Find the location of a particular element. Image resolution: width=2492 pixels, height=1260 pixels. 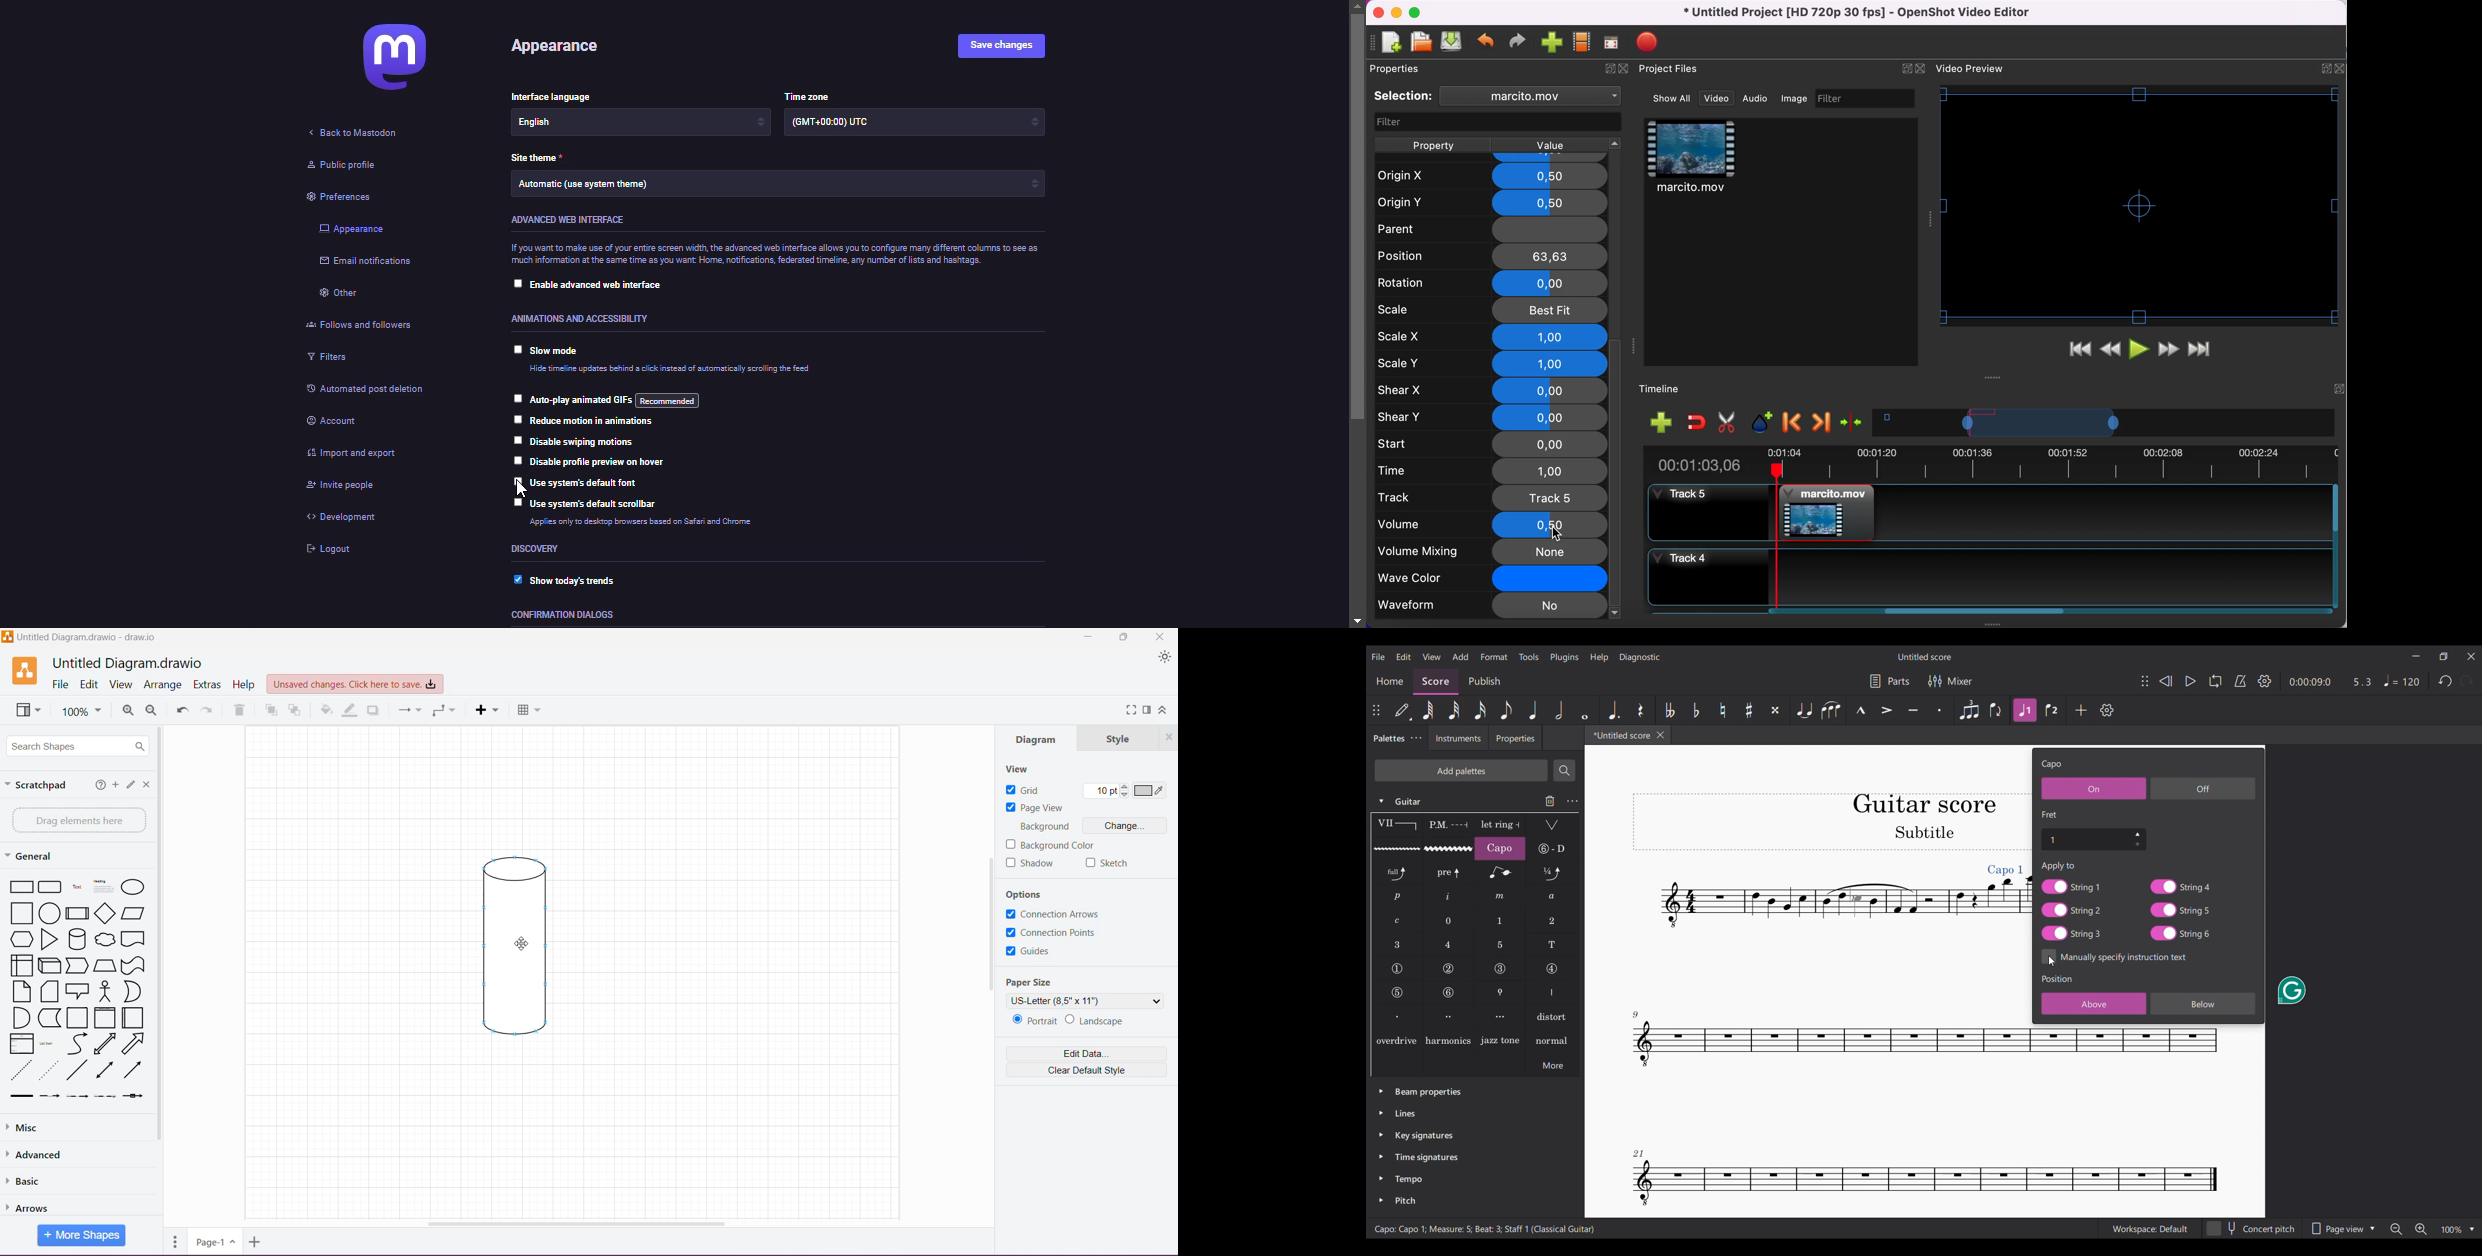

String number 2 is located at coordinates (1449, 969).